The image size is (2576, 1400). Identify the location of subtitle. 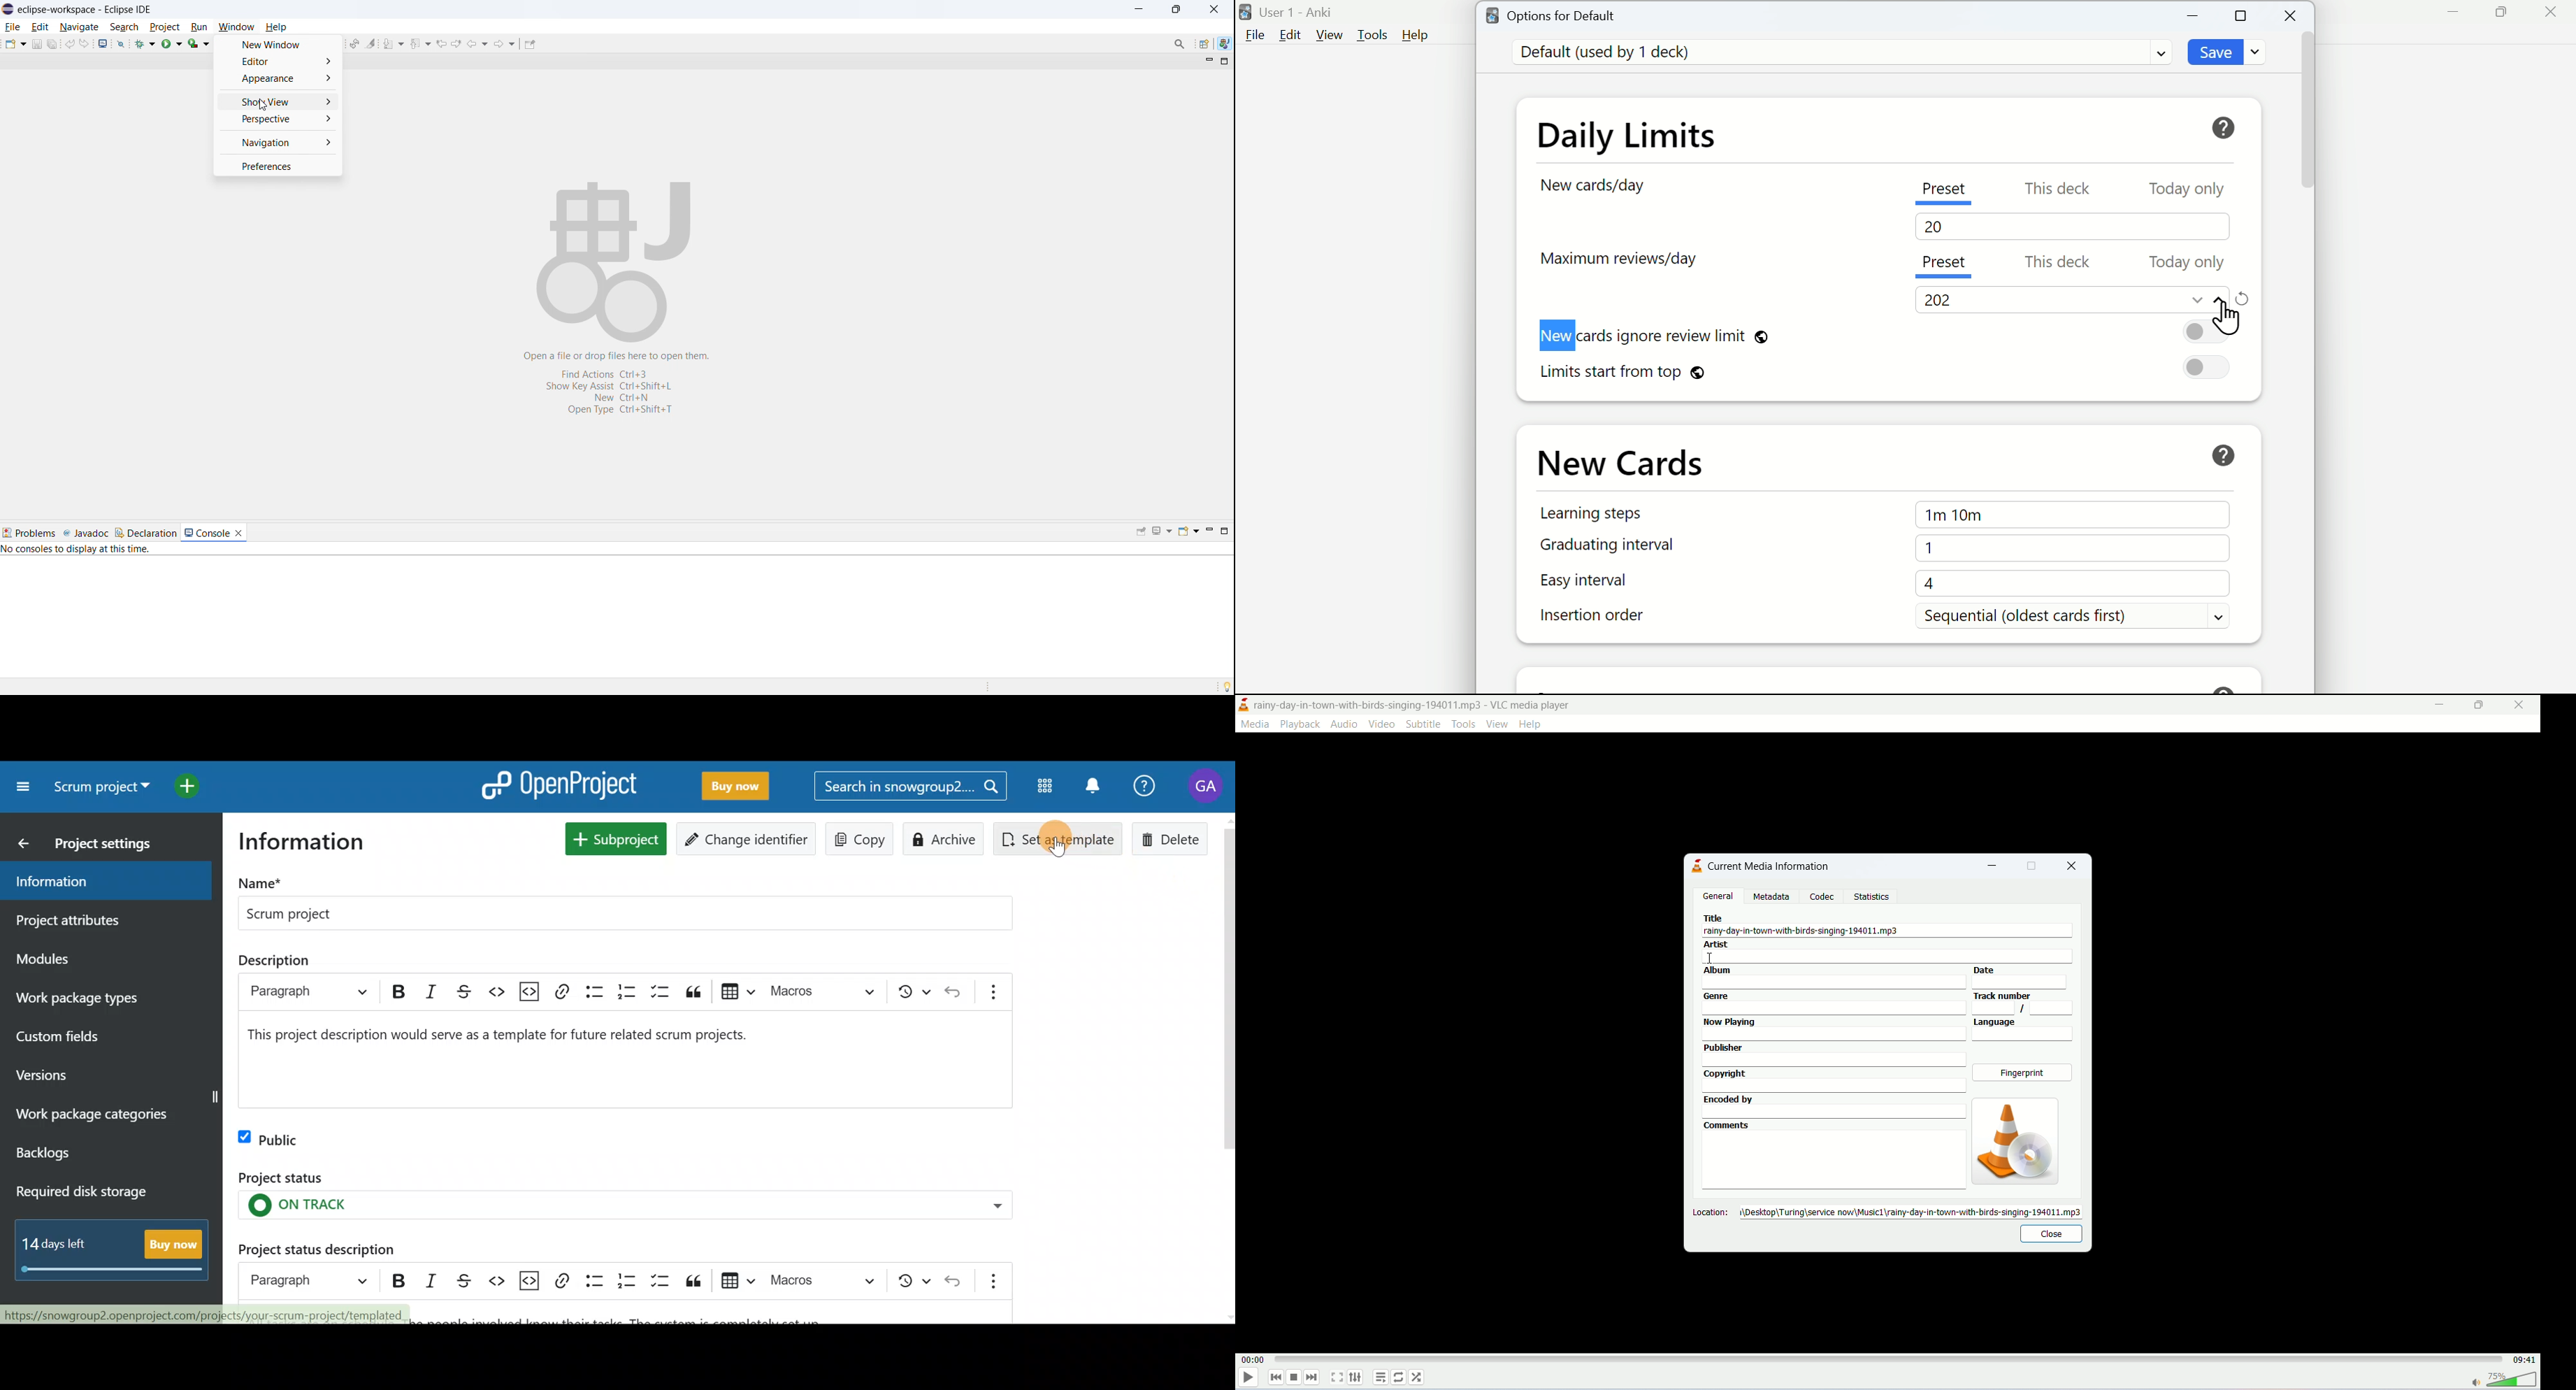
(1422, 724).